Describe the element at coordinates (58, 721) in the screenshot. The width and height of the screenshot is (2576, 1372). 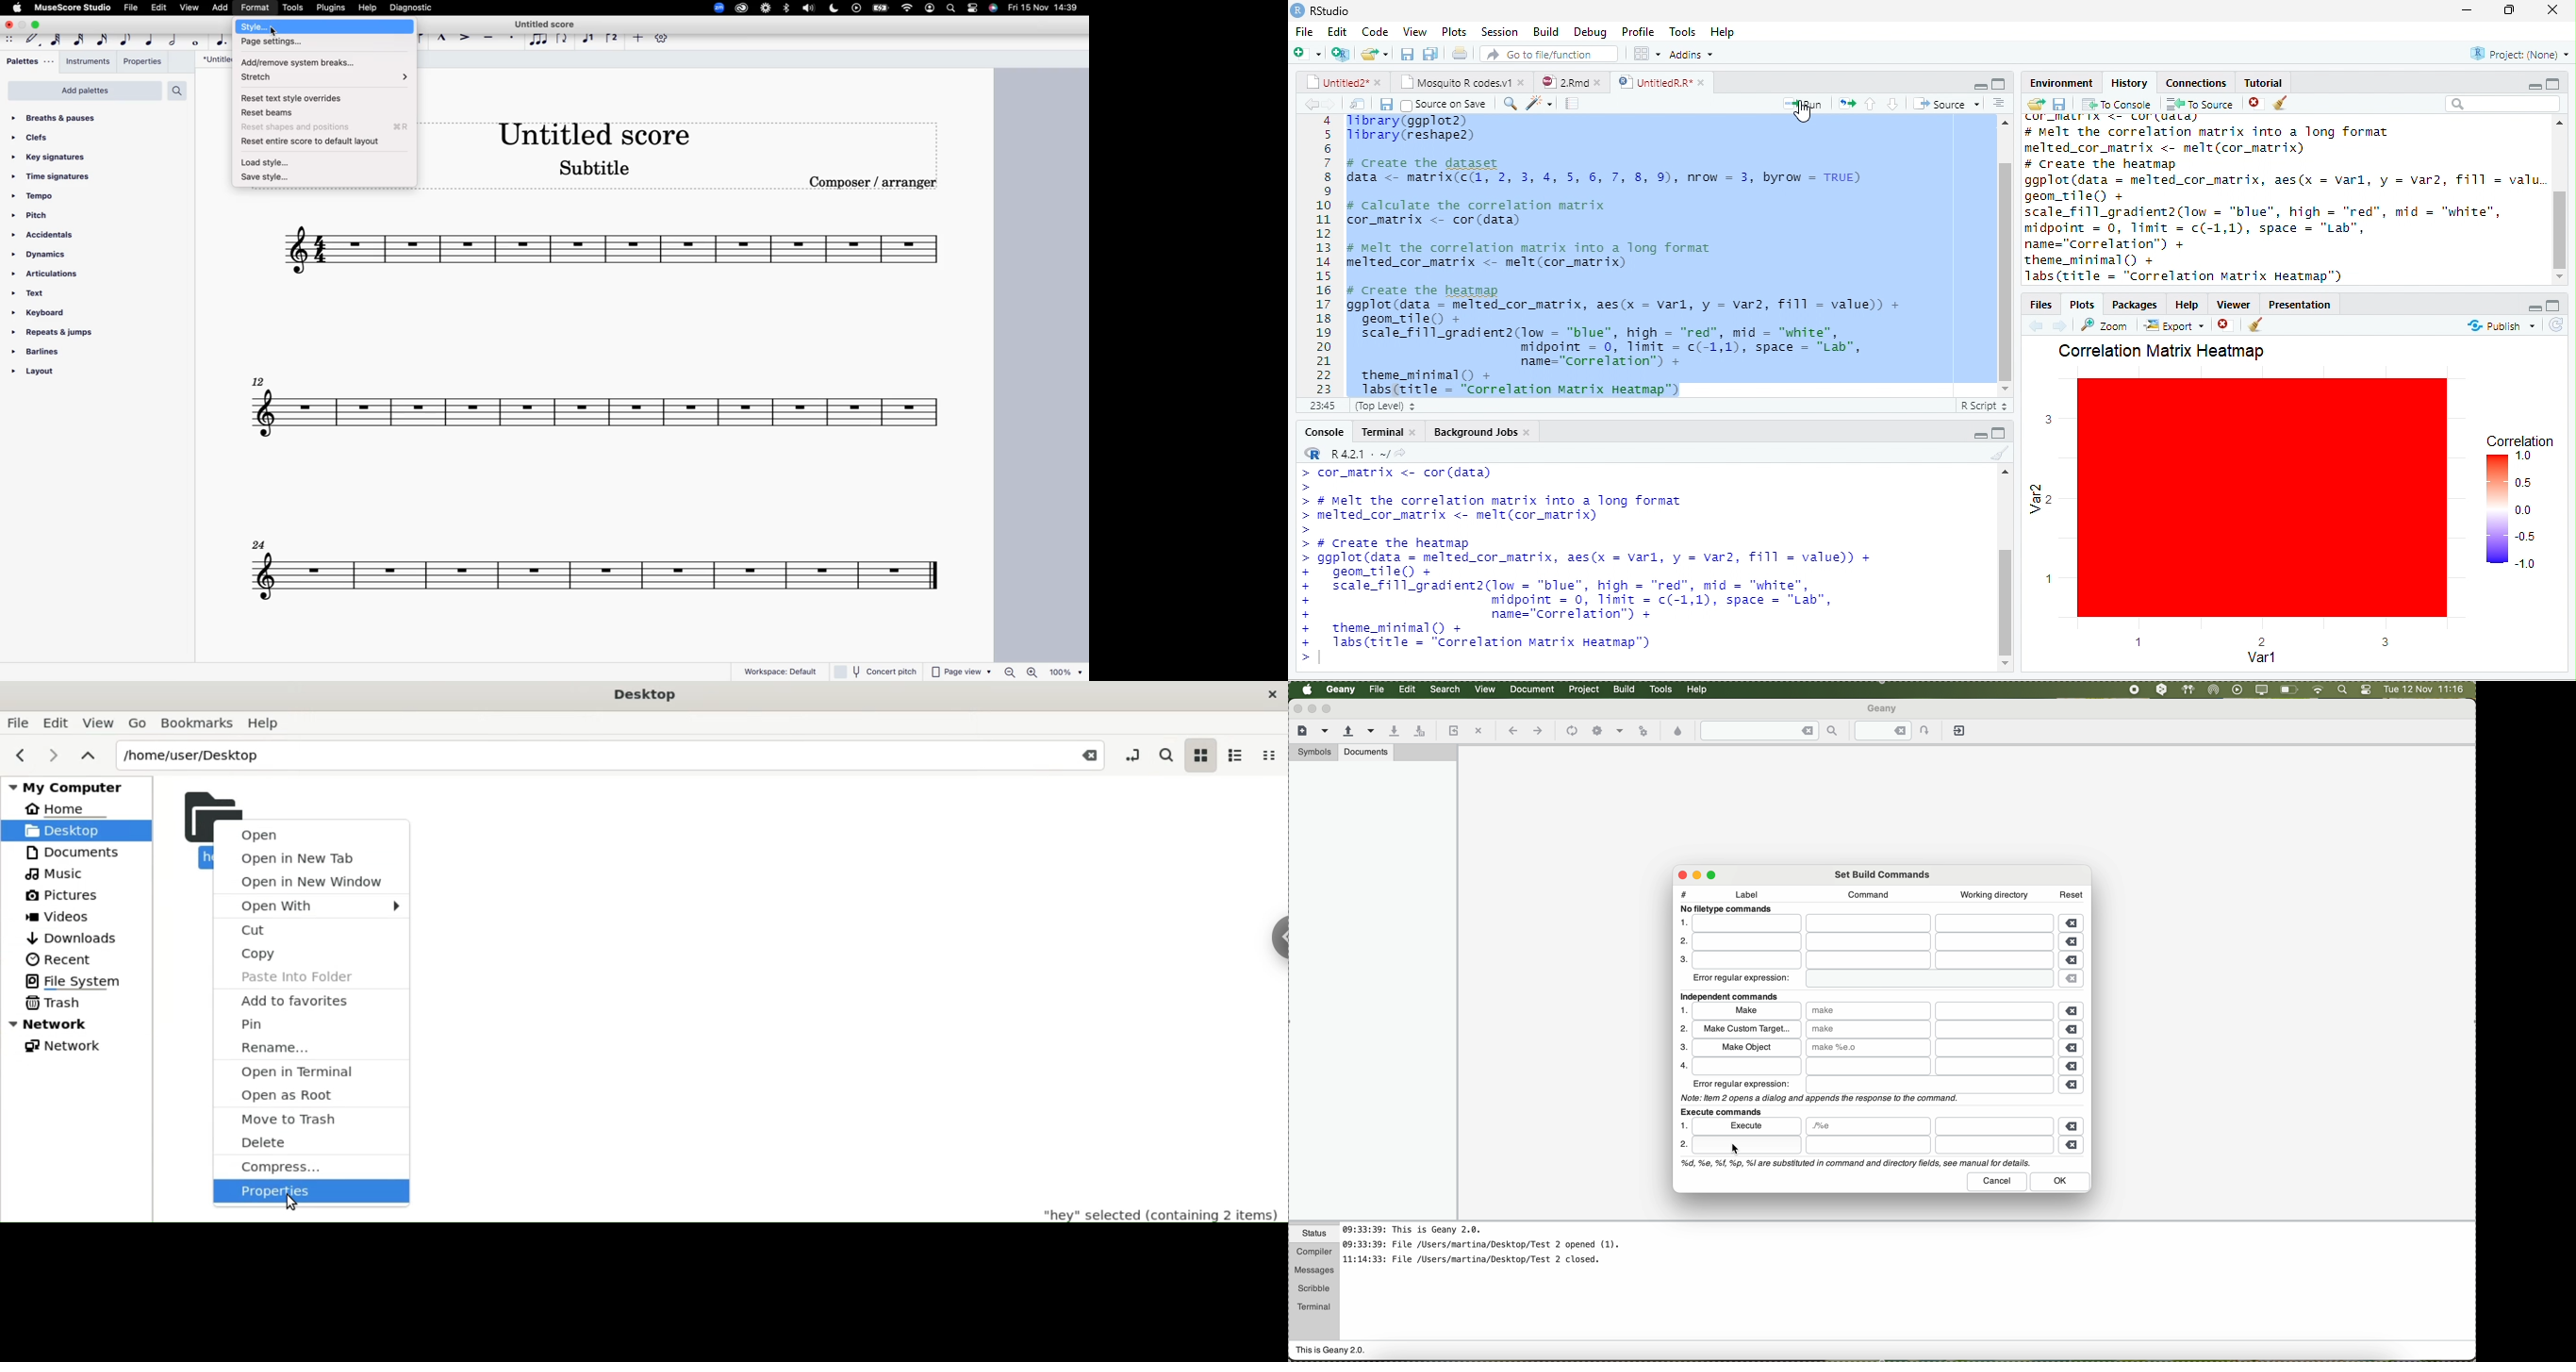
I see `Edit` at that location.